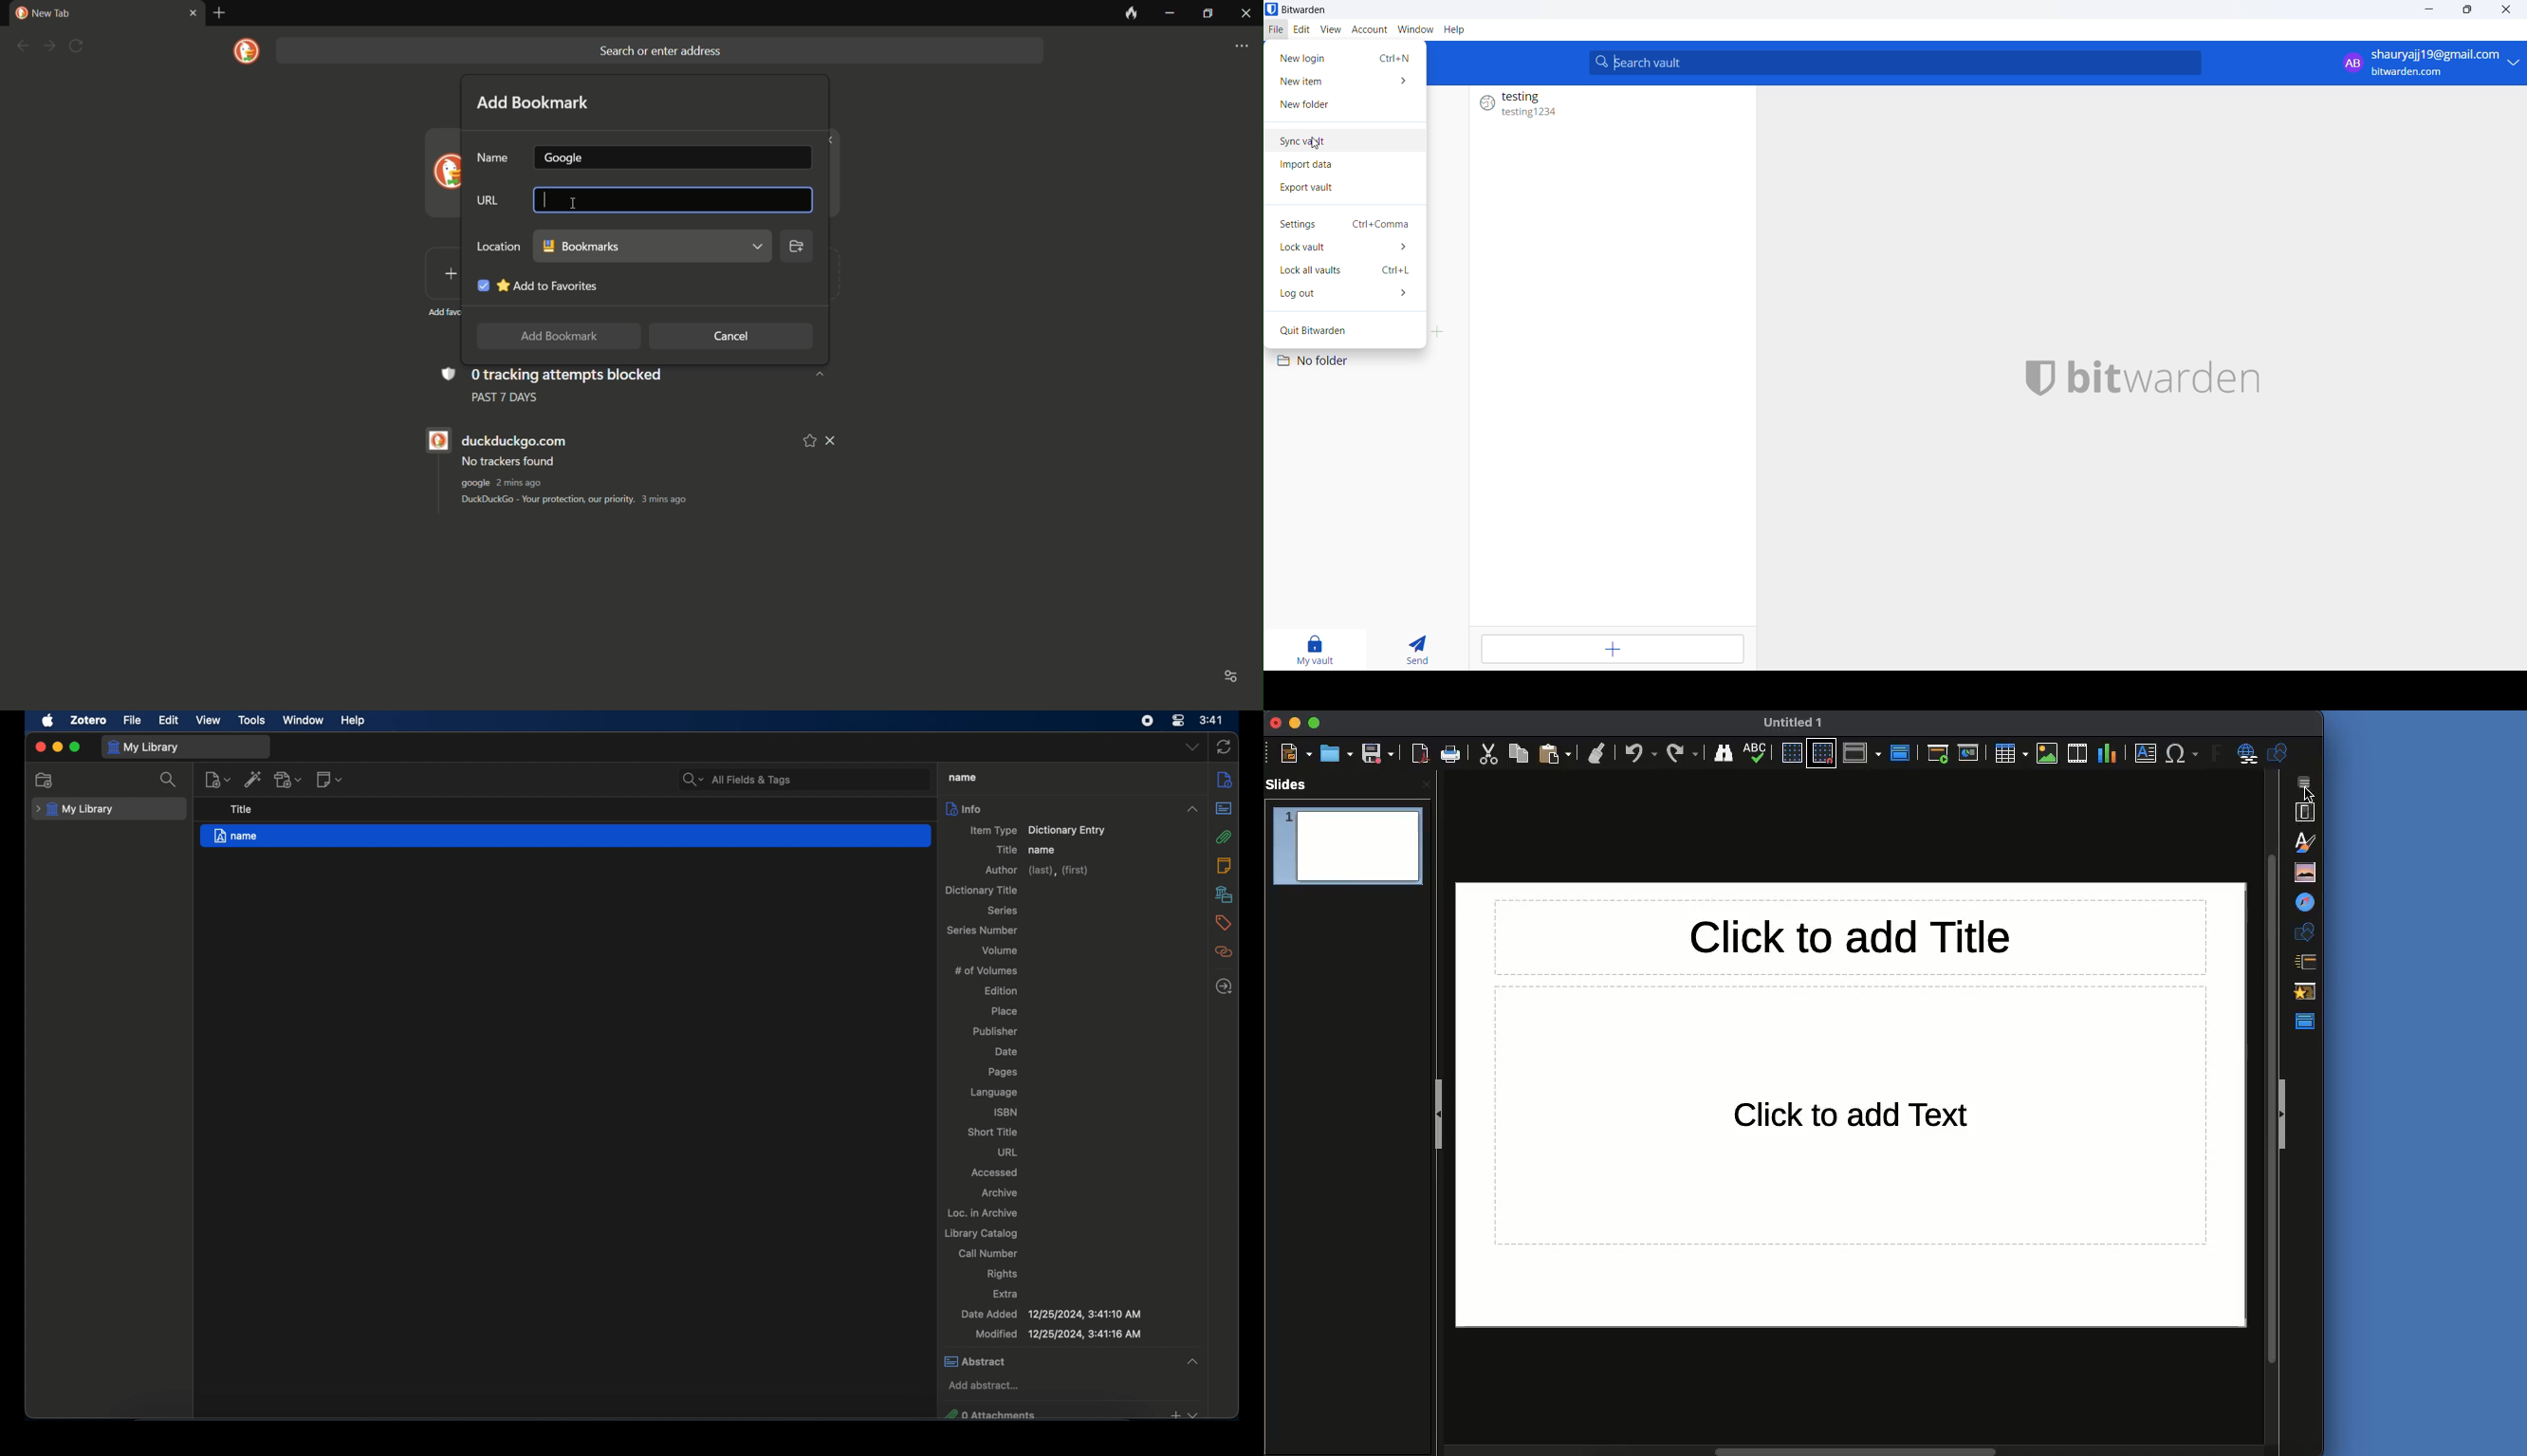 This screenshot has width=2548, height=1456. I want to click on tools, so click(252, 720).